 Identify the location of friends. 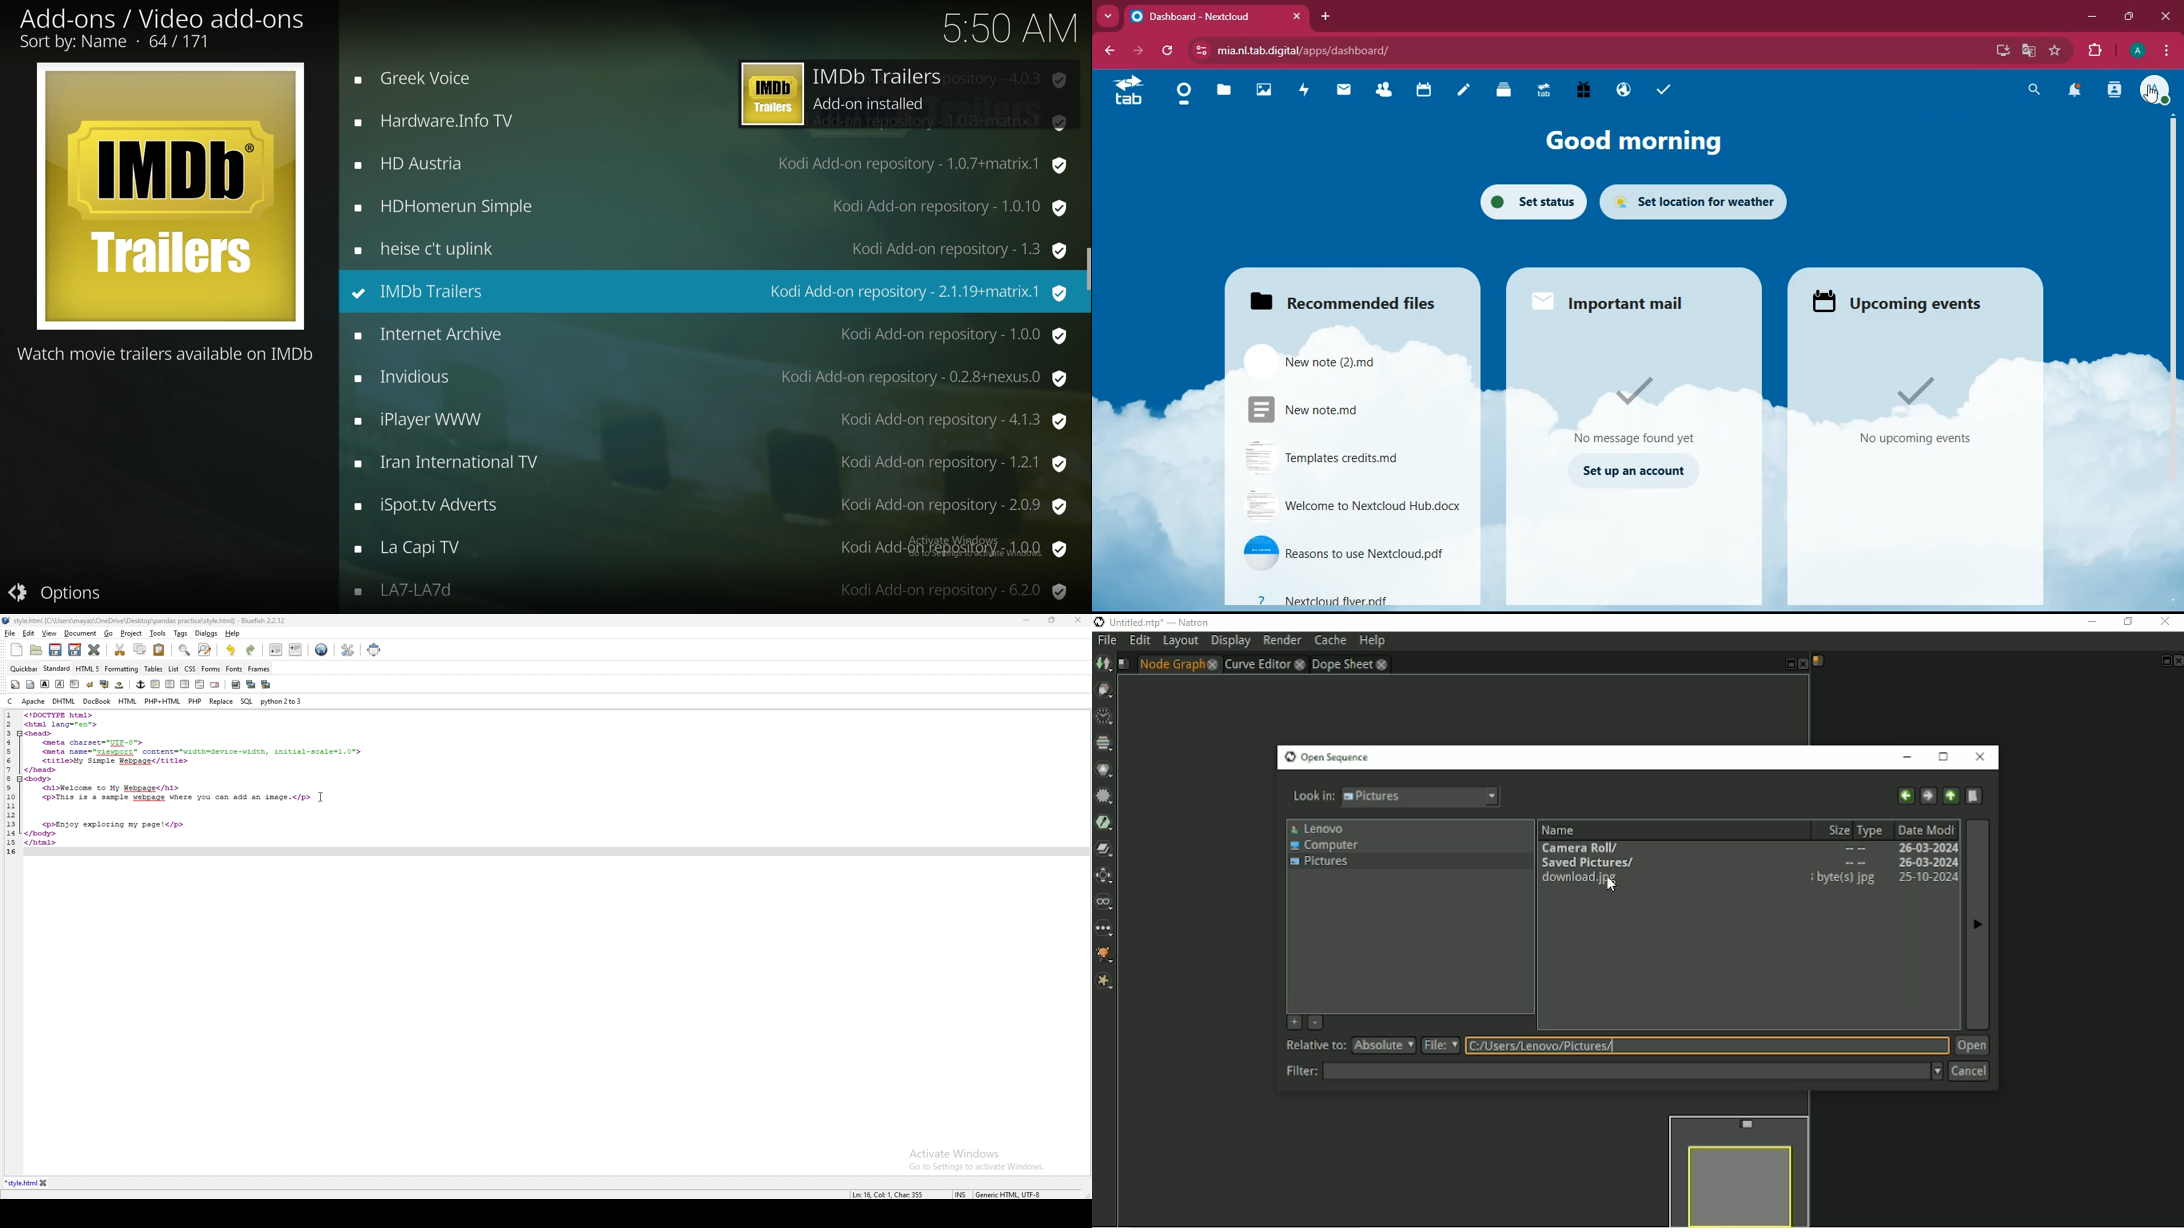
(1382, 92).